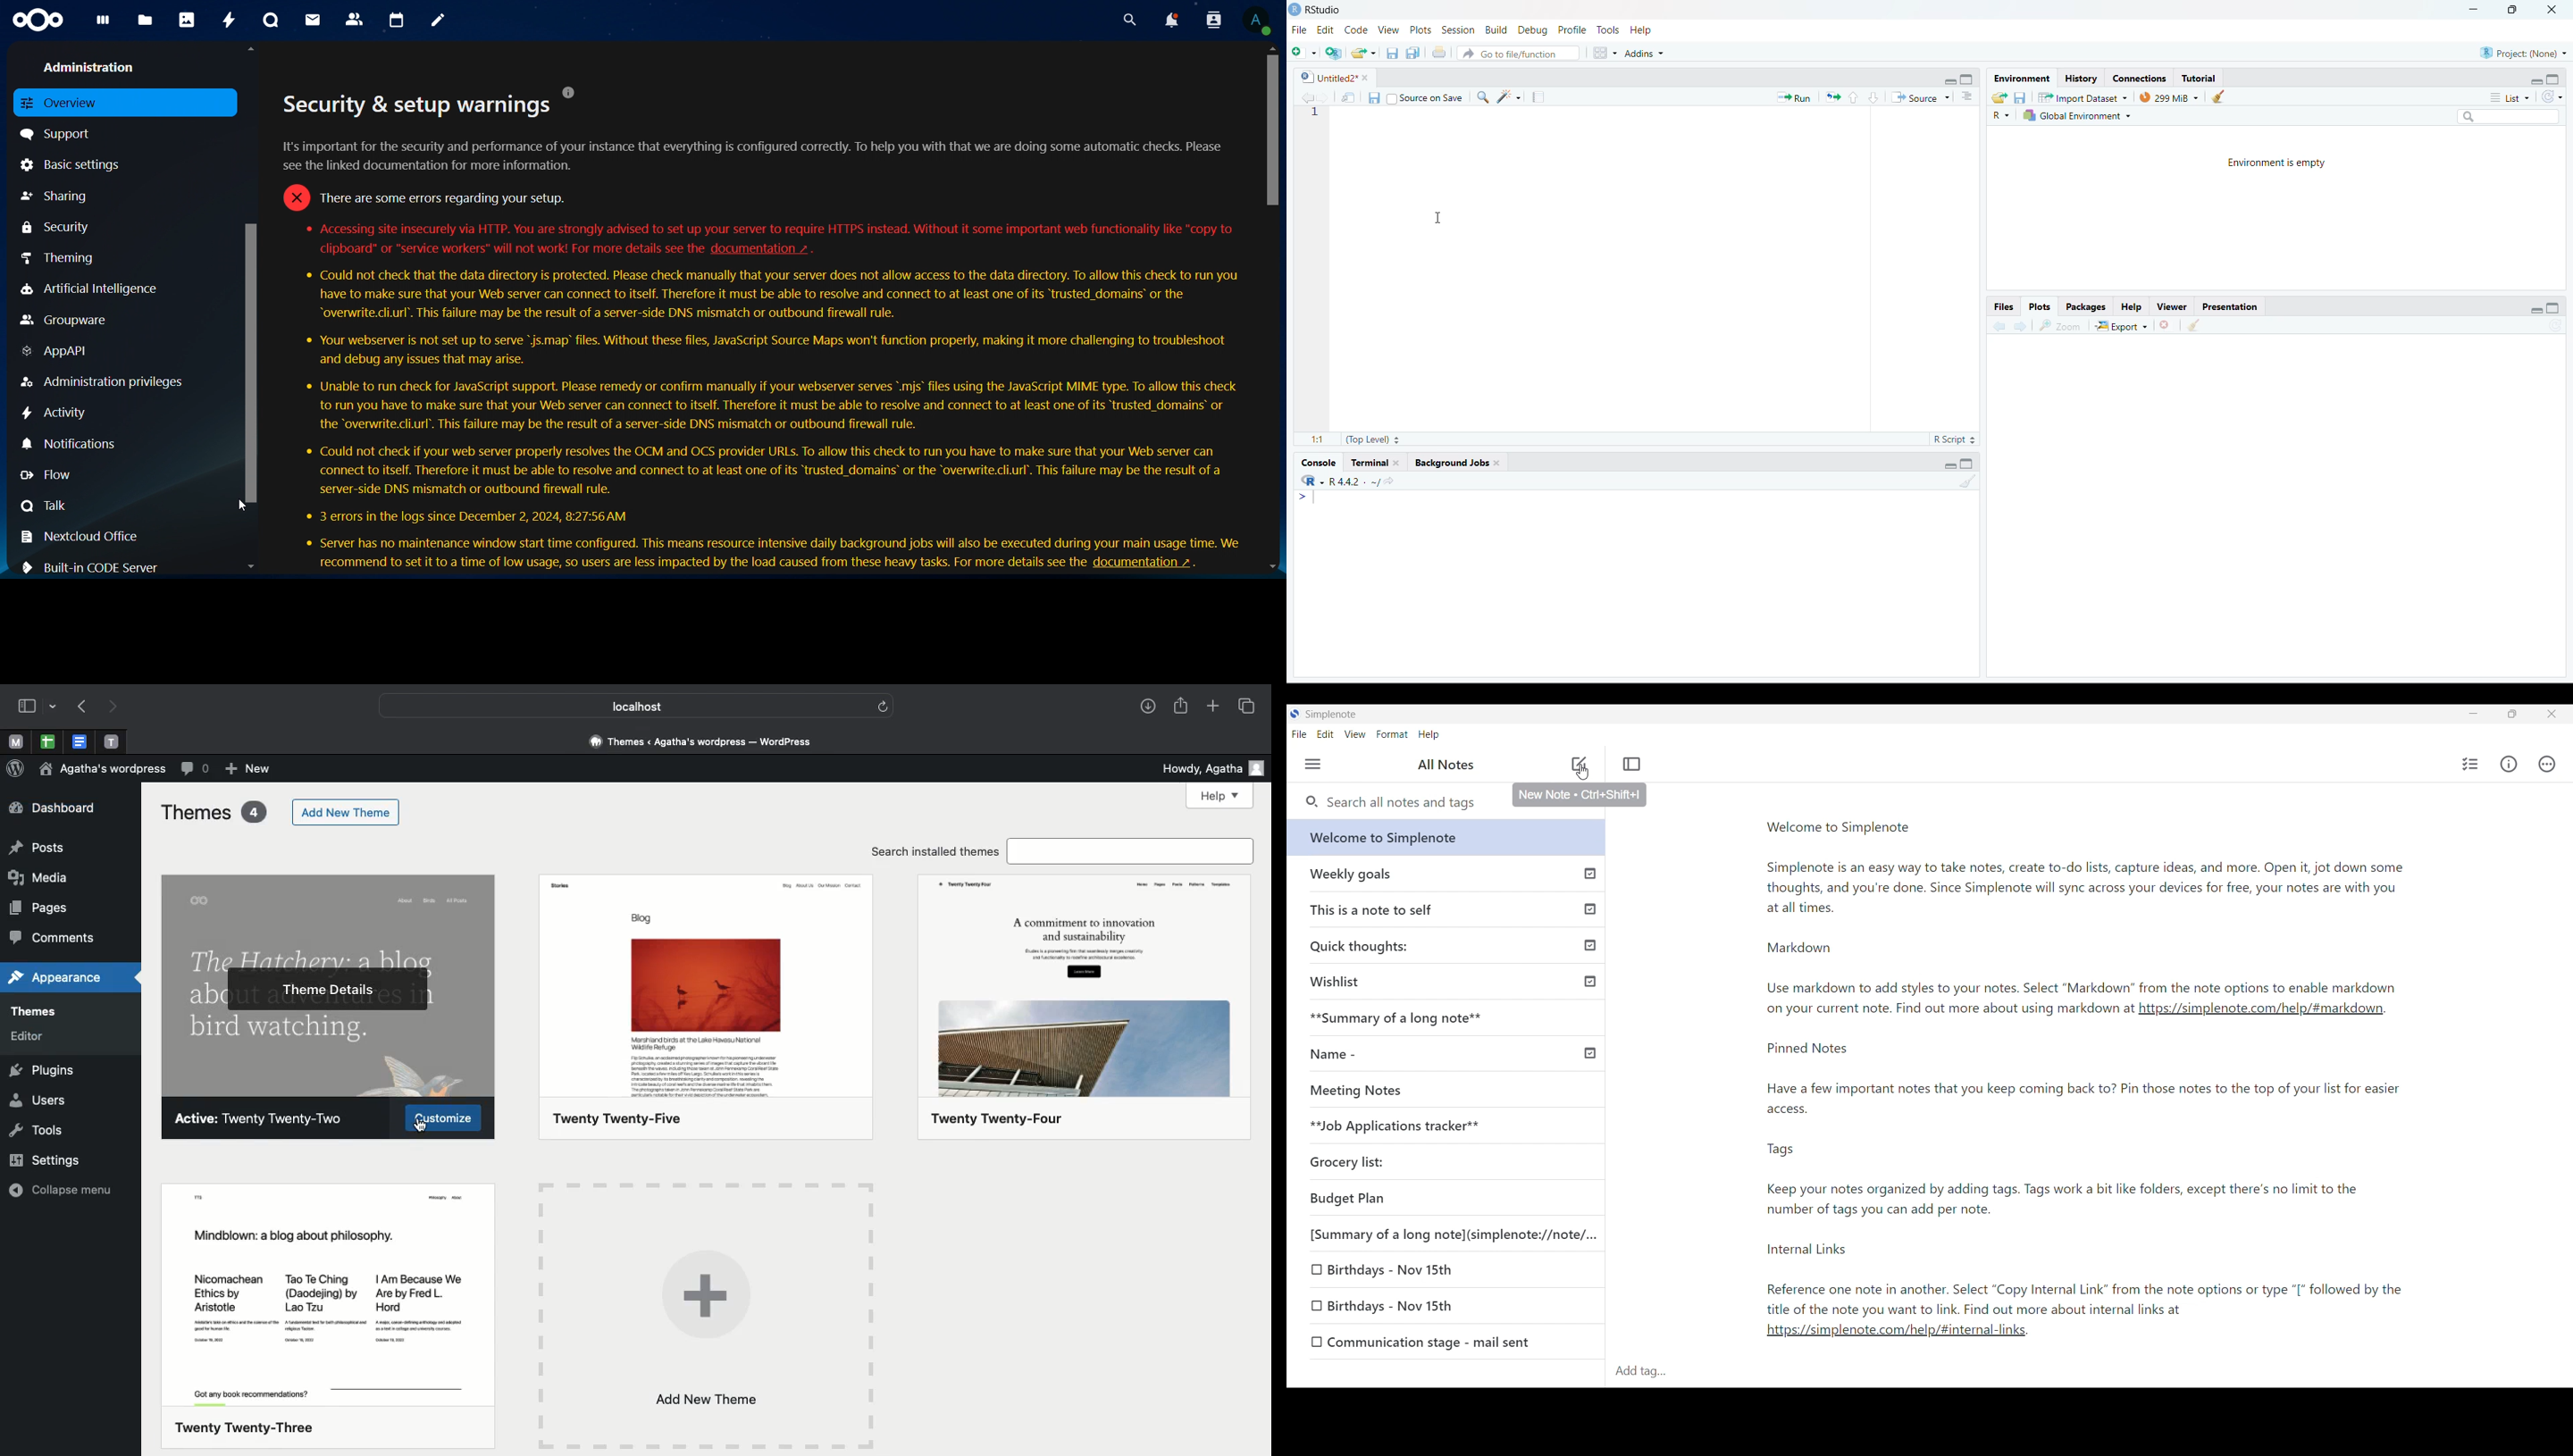  Describe the element at coordinates (1645, 31) in the screenshot. I see `Help` at that location.